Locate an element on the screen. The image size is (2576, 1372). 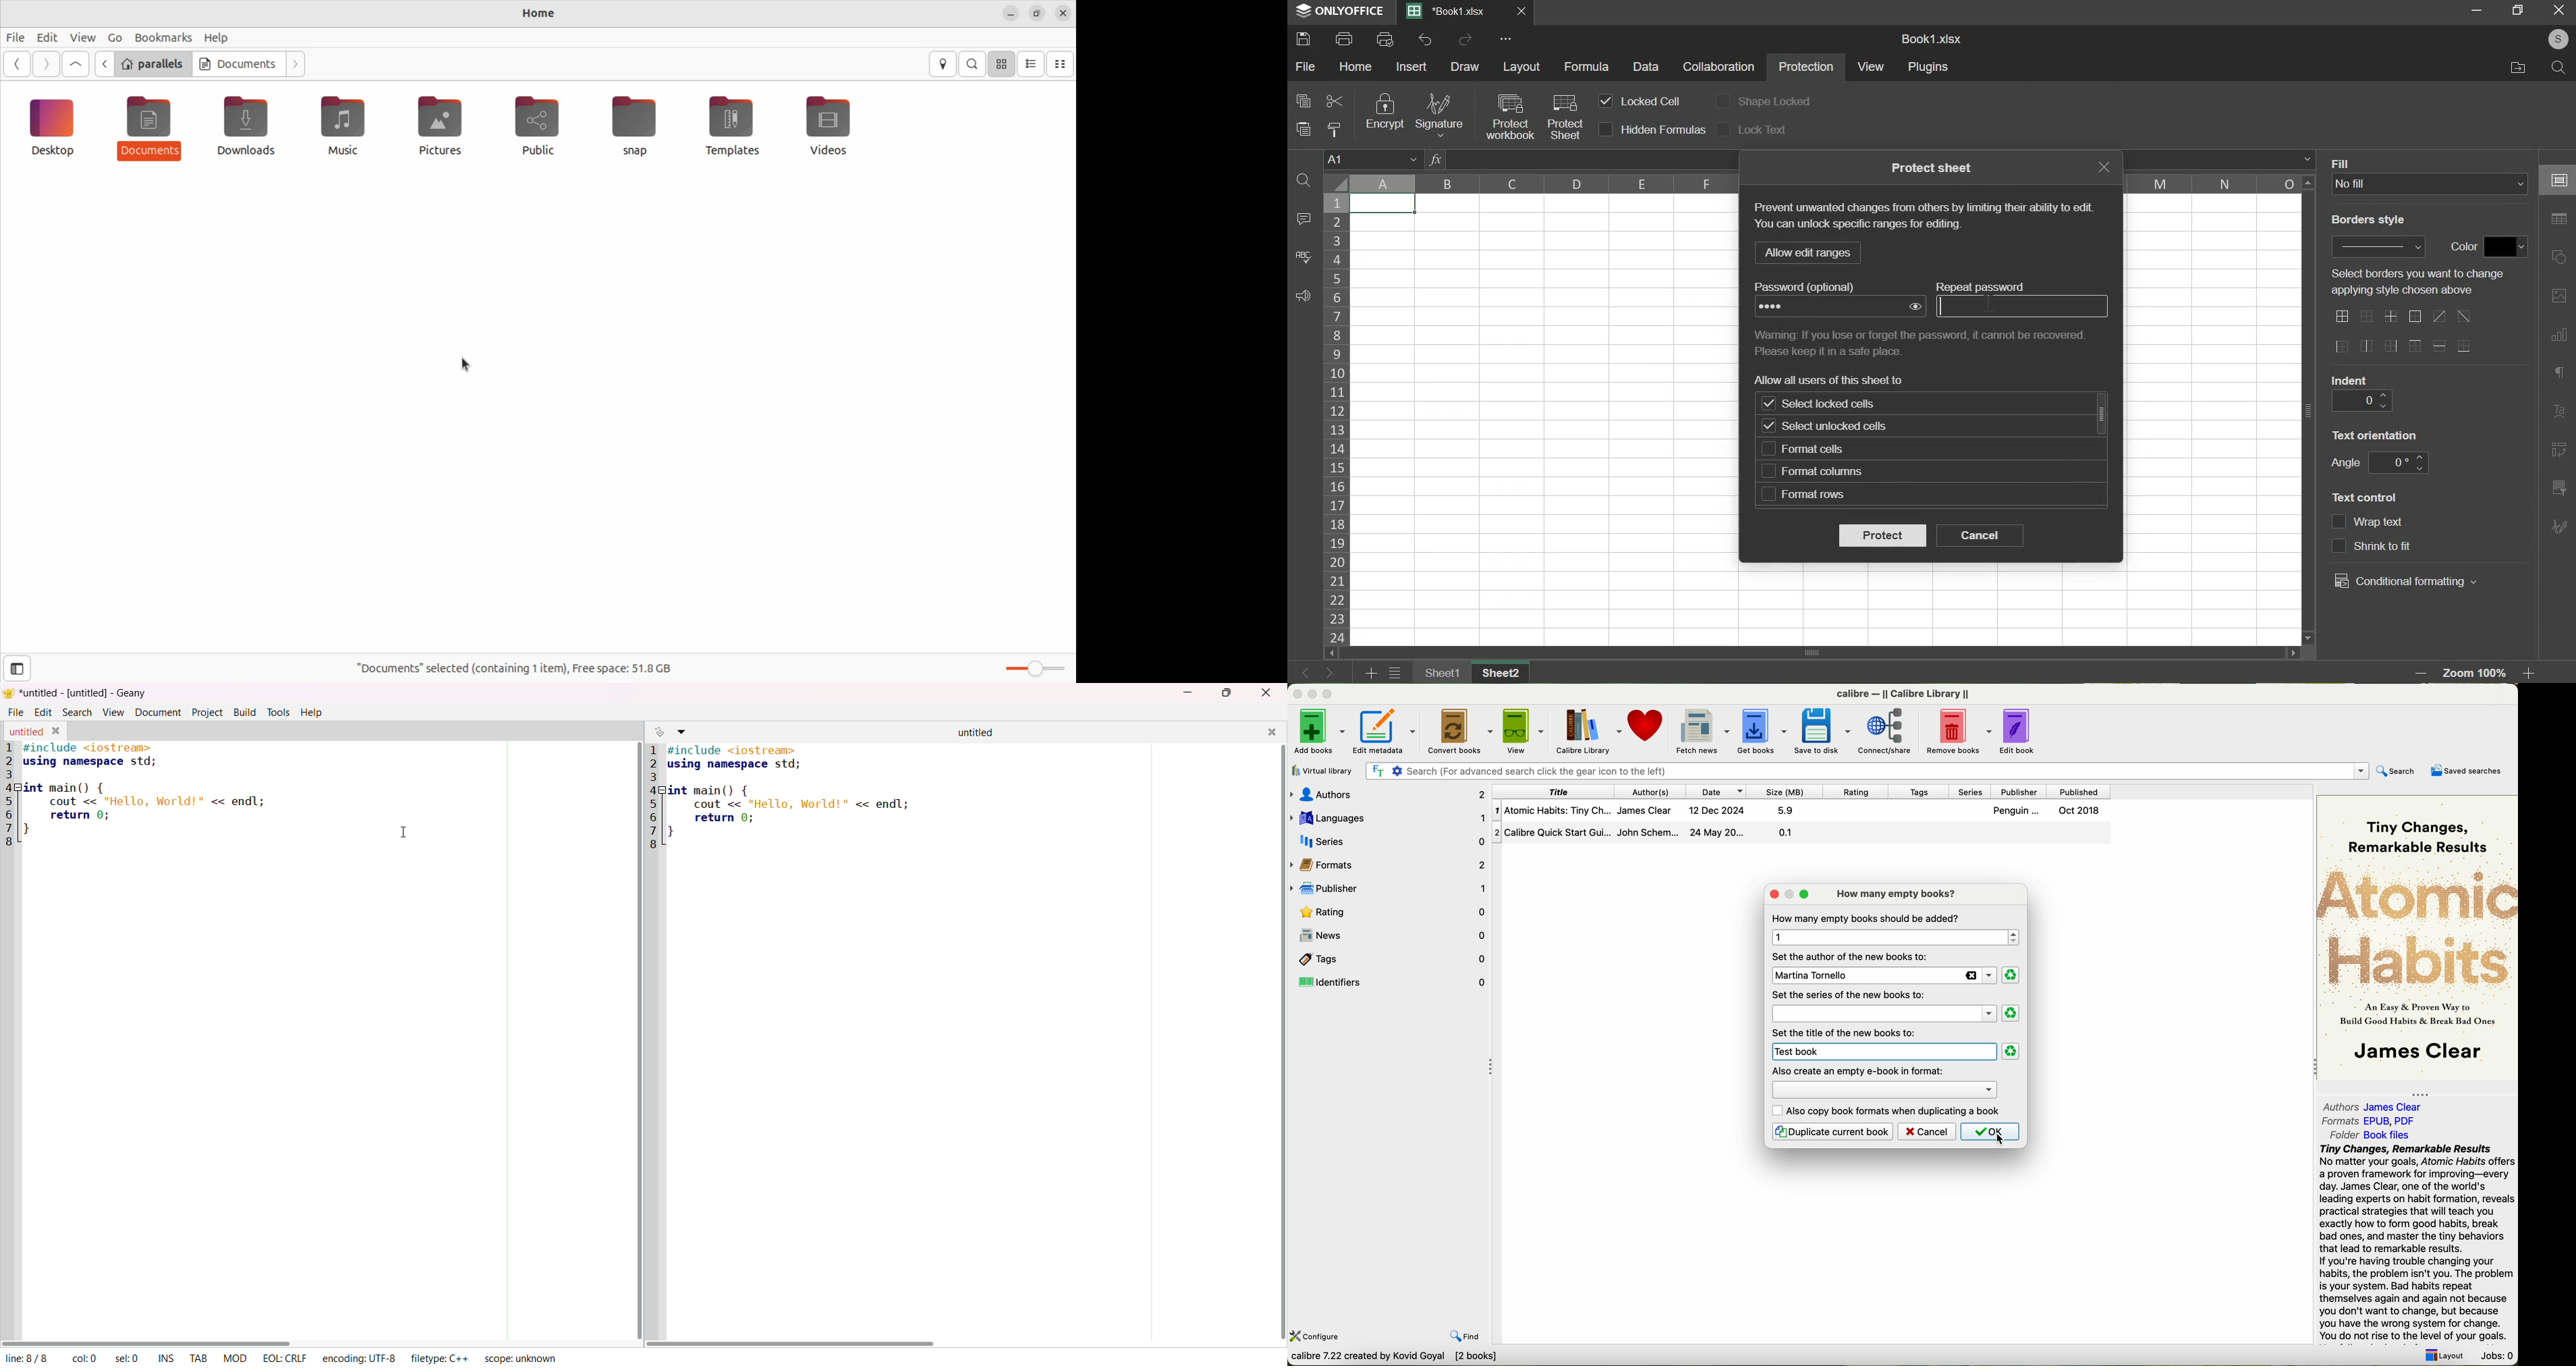
exit is located at coordinates (2103, 167).